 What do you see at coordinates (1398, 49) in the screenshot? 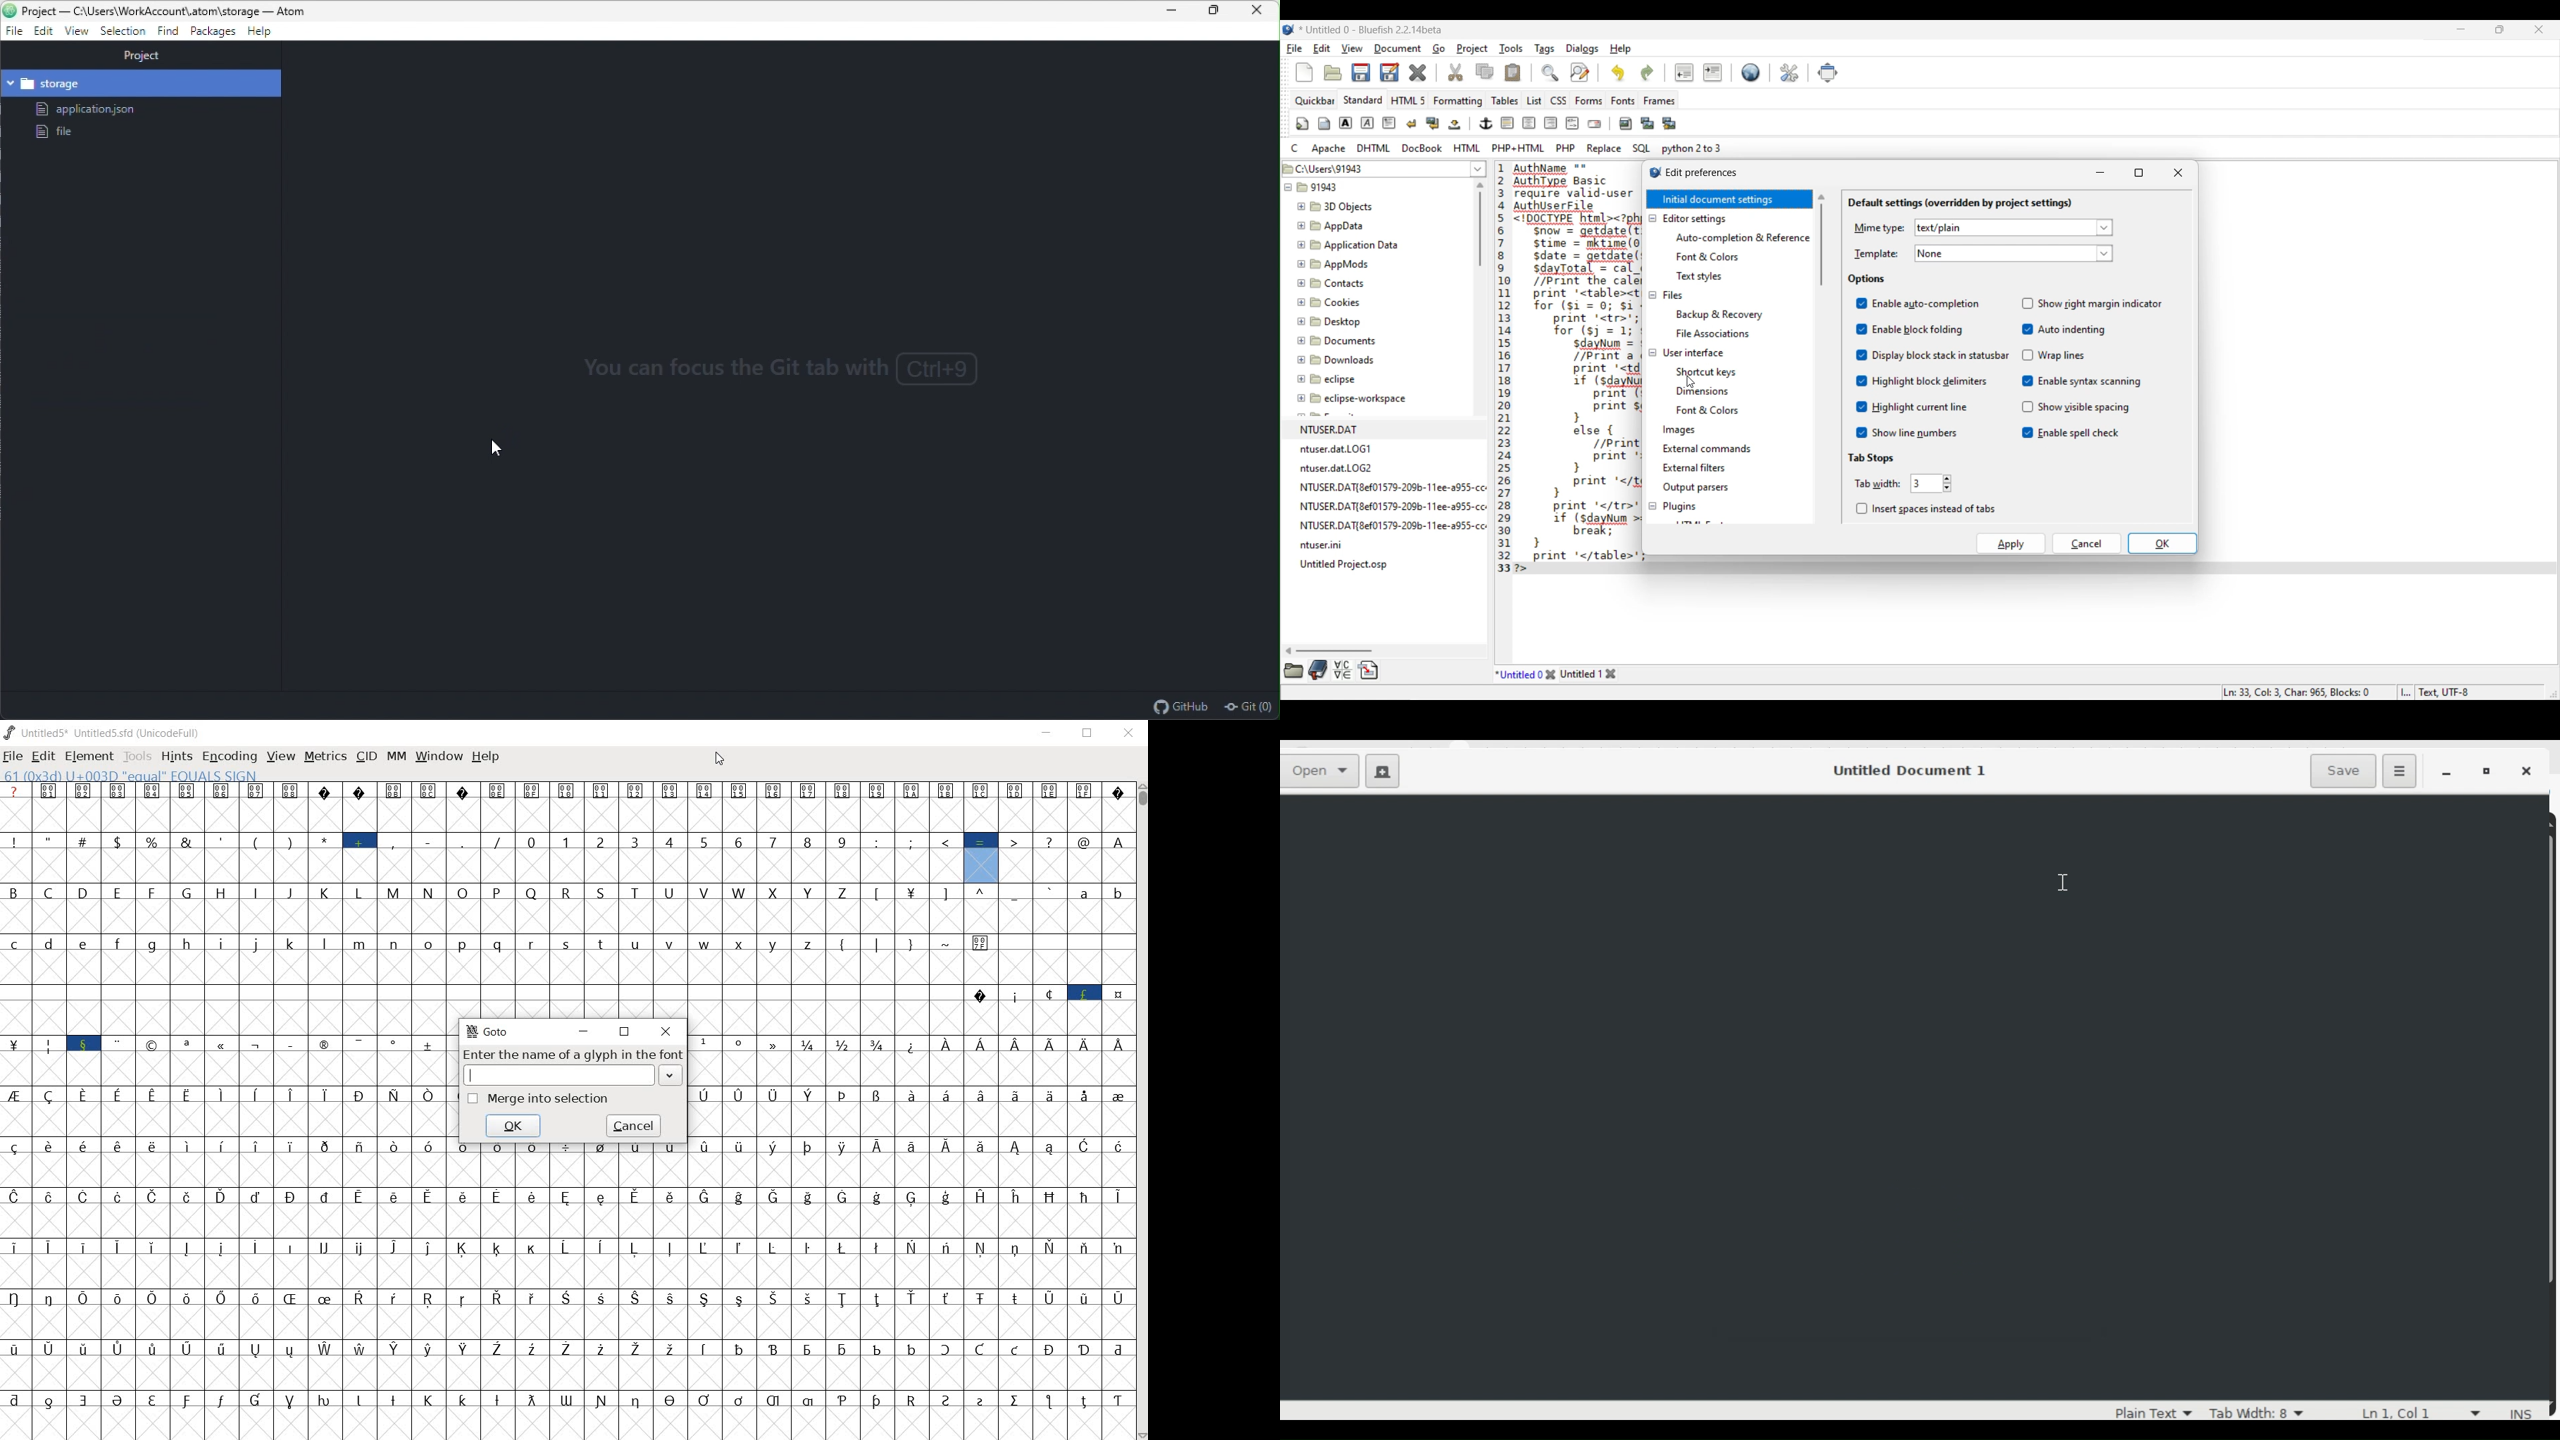
I see `Document menu` at bounding box center [1398, 49].